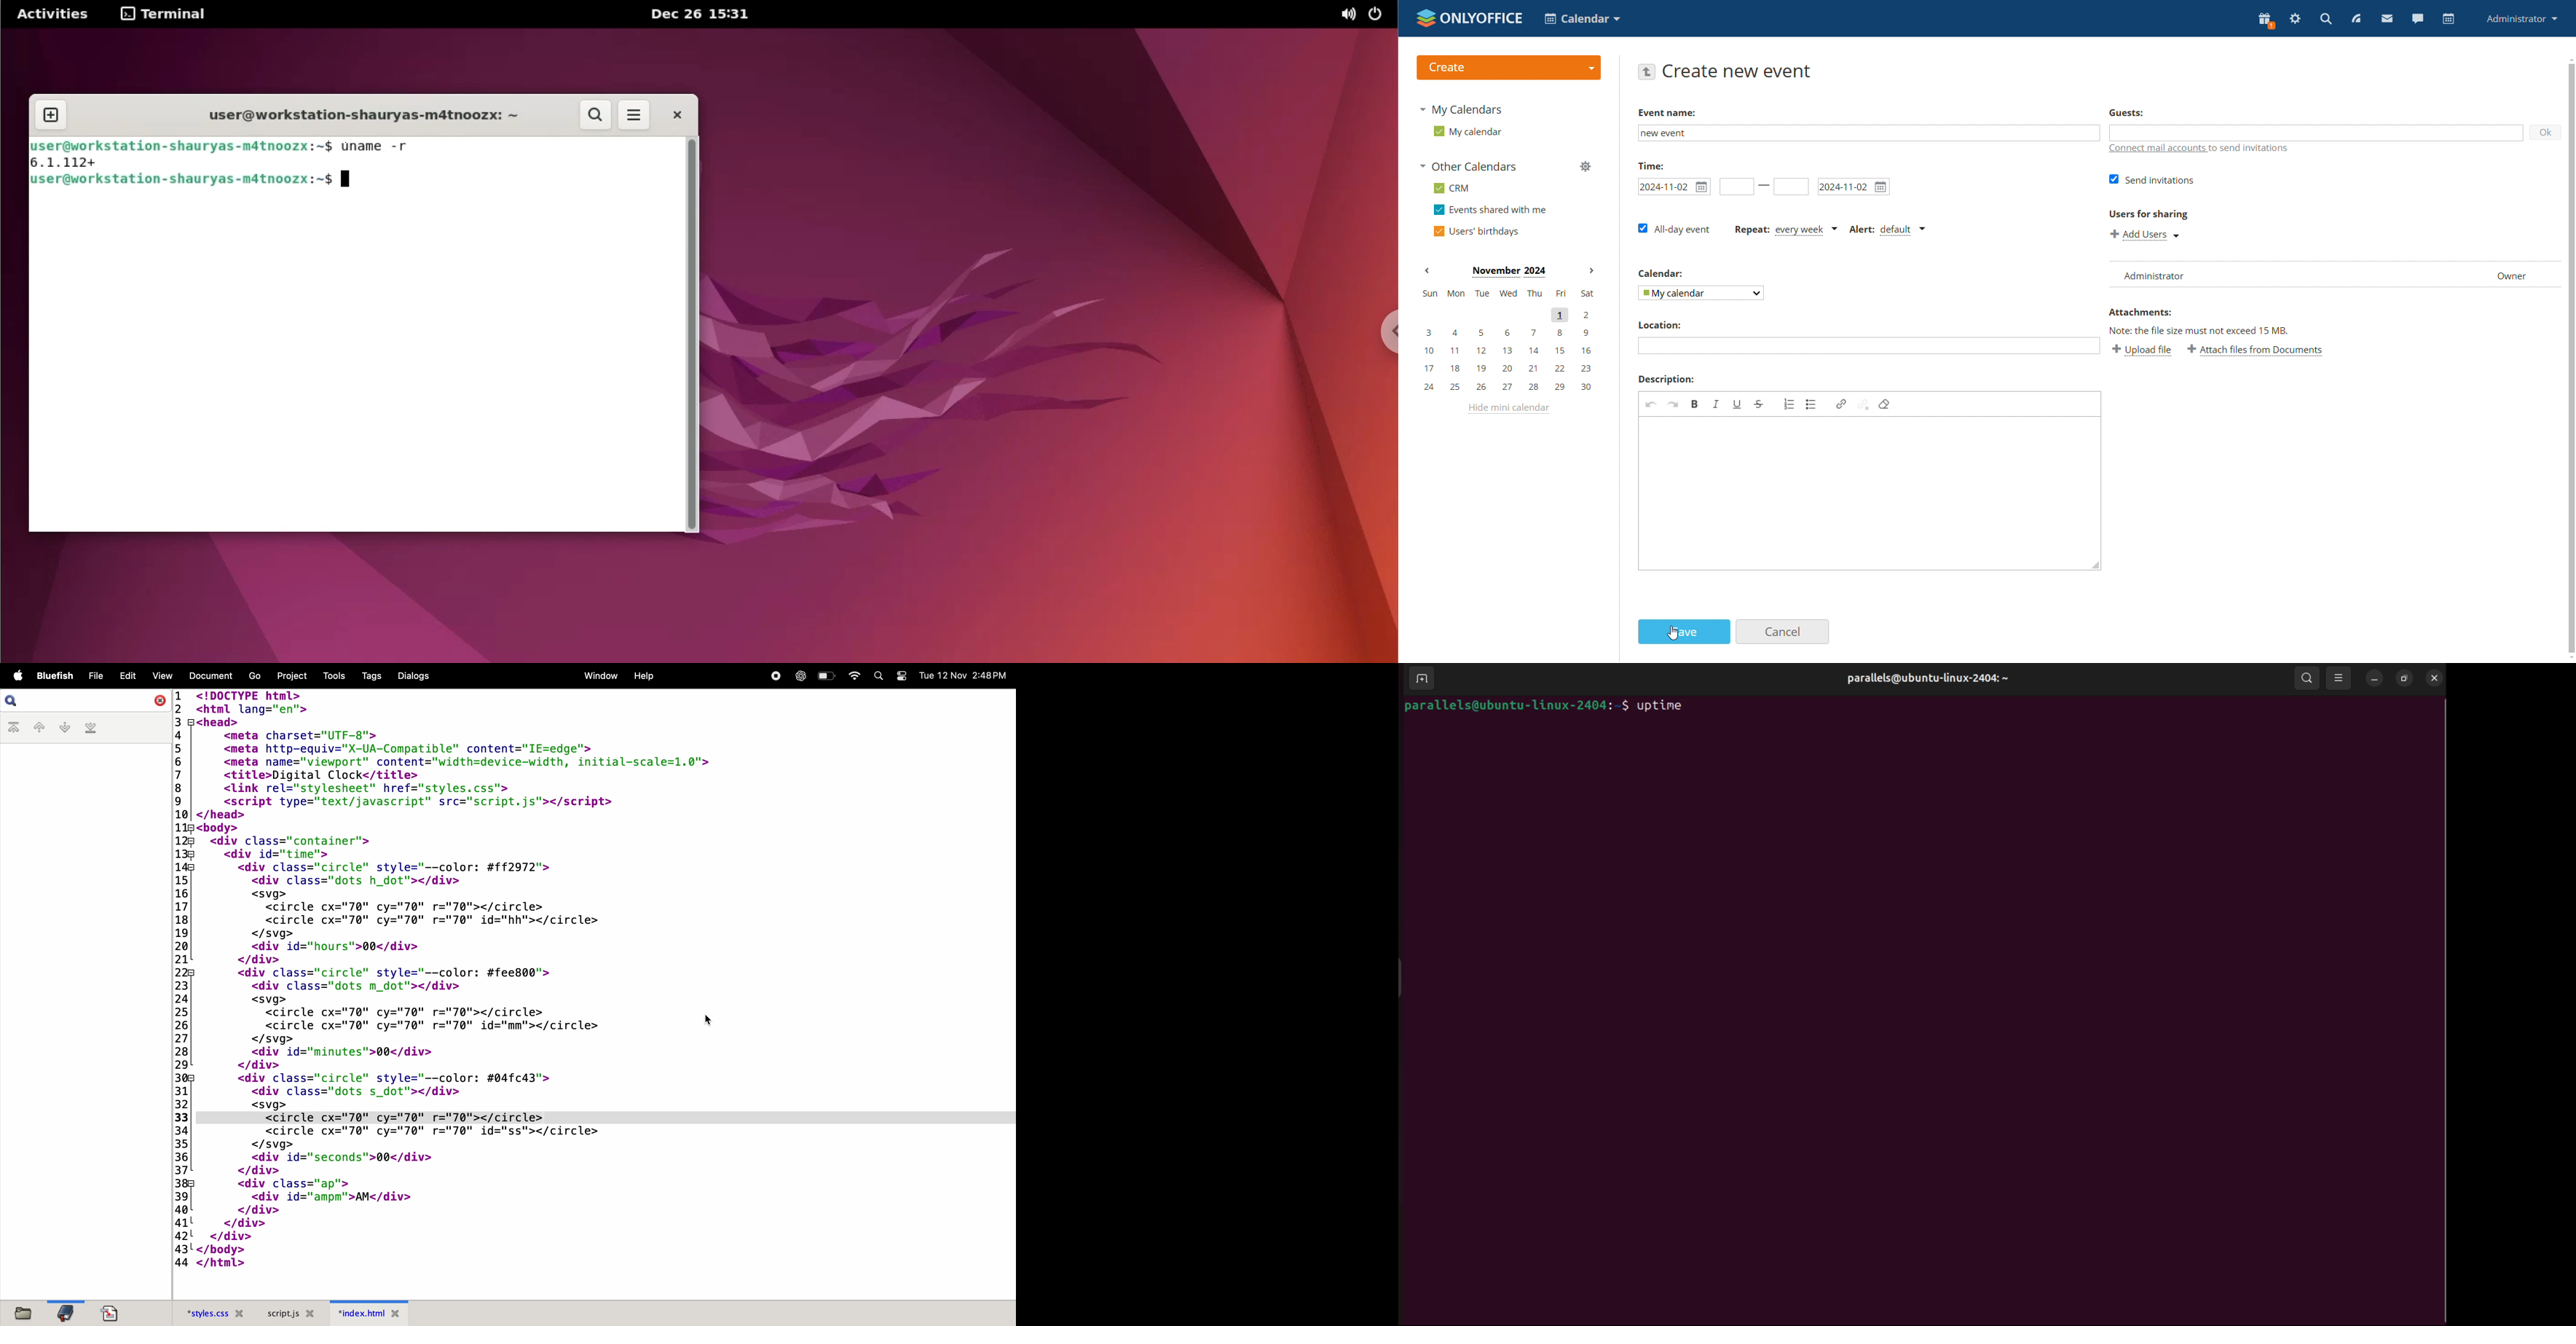 Image resolution: width=2576 pixels, height=1344 pixels. What do you see at coordinates (2573, 359) in the screenshot?
I see `scrollbar` at bounding box center [2573, 359].